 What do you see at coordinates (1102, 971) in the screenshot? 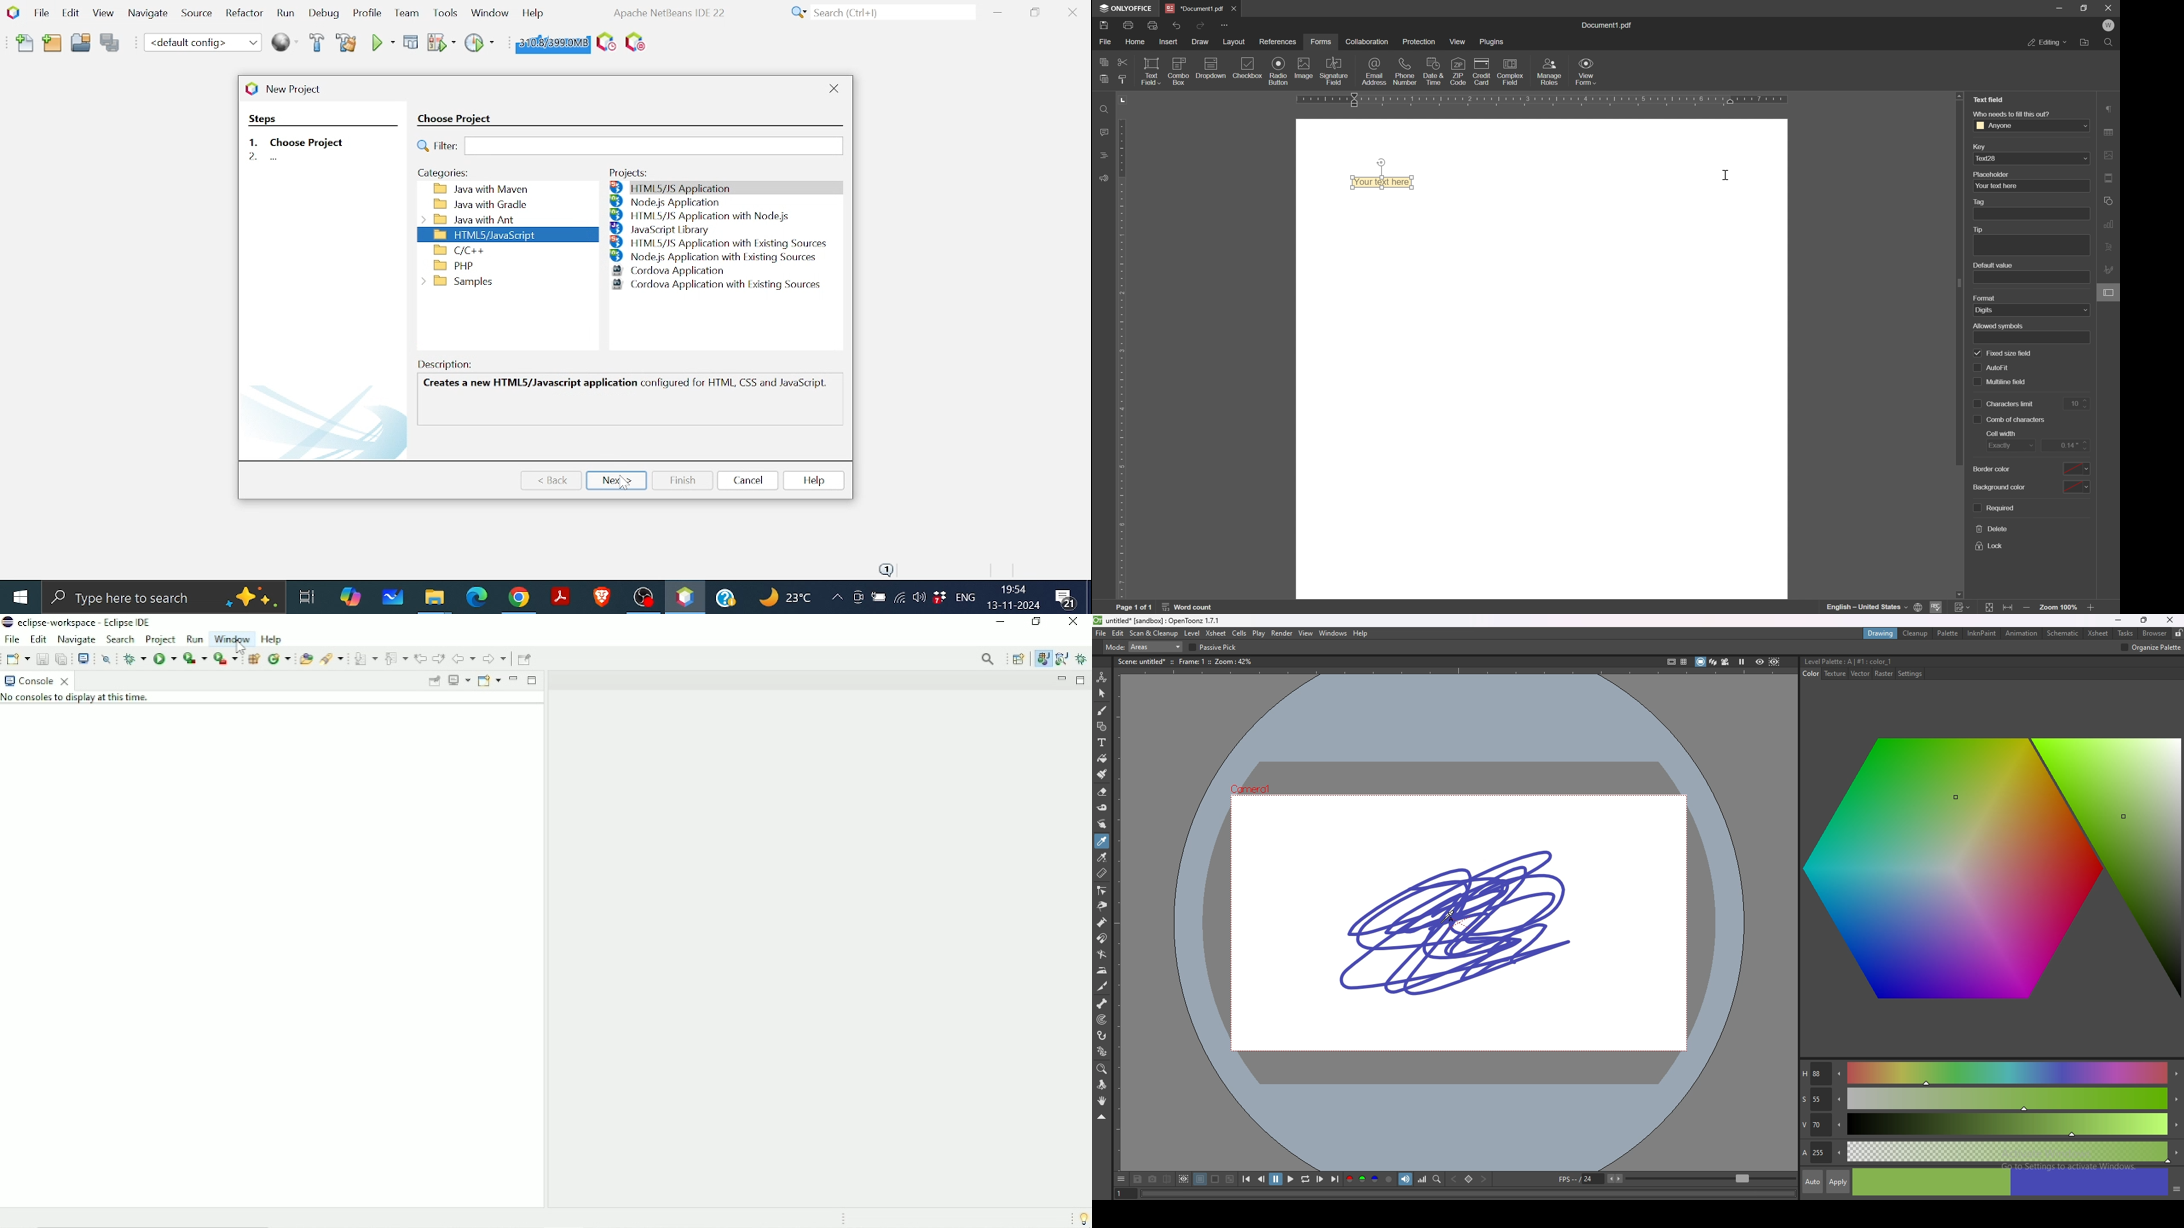
I see `iron tool` at bounding box center [1102, 971].